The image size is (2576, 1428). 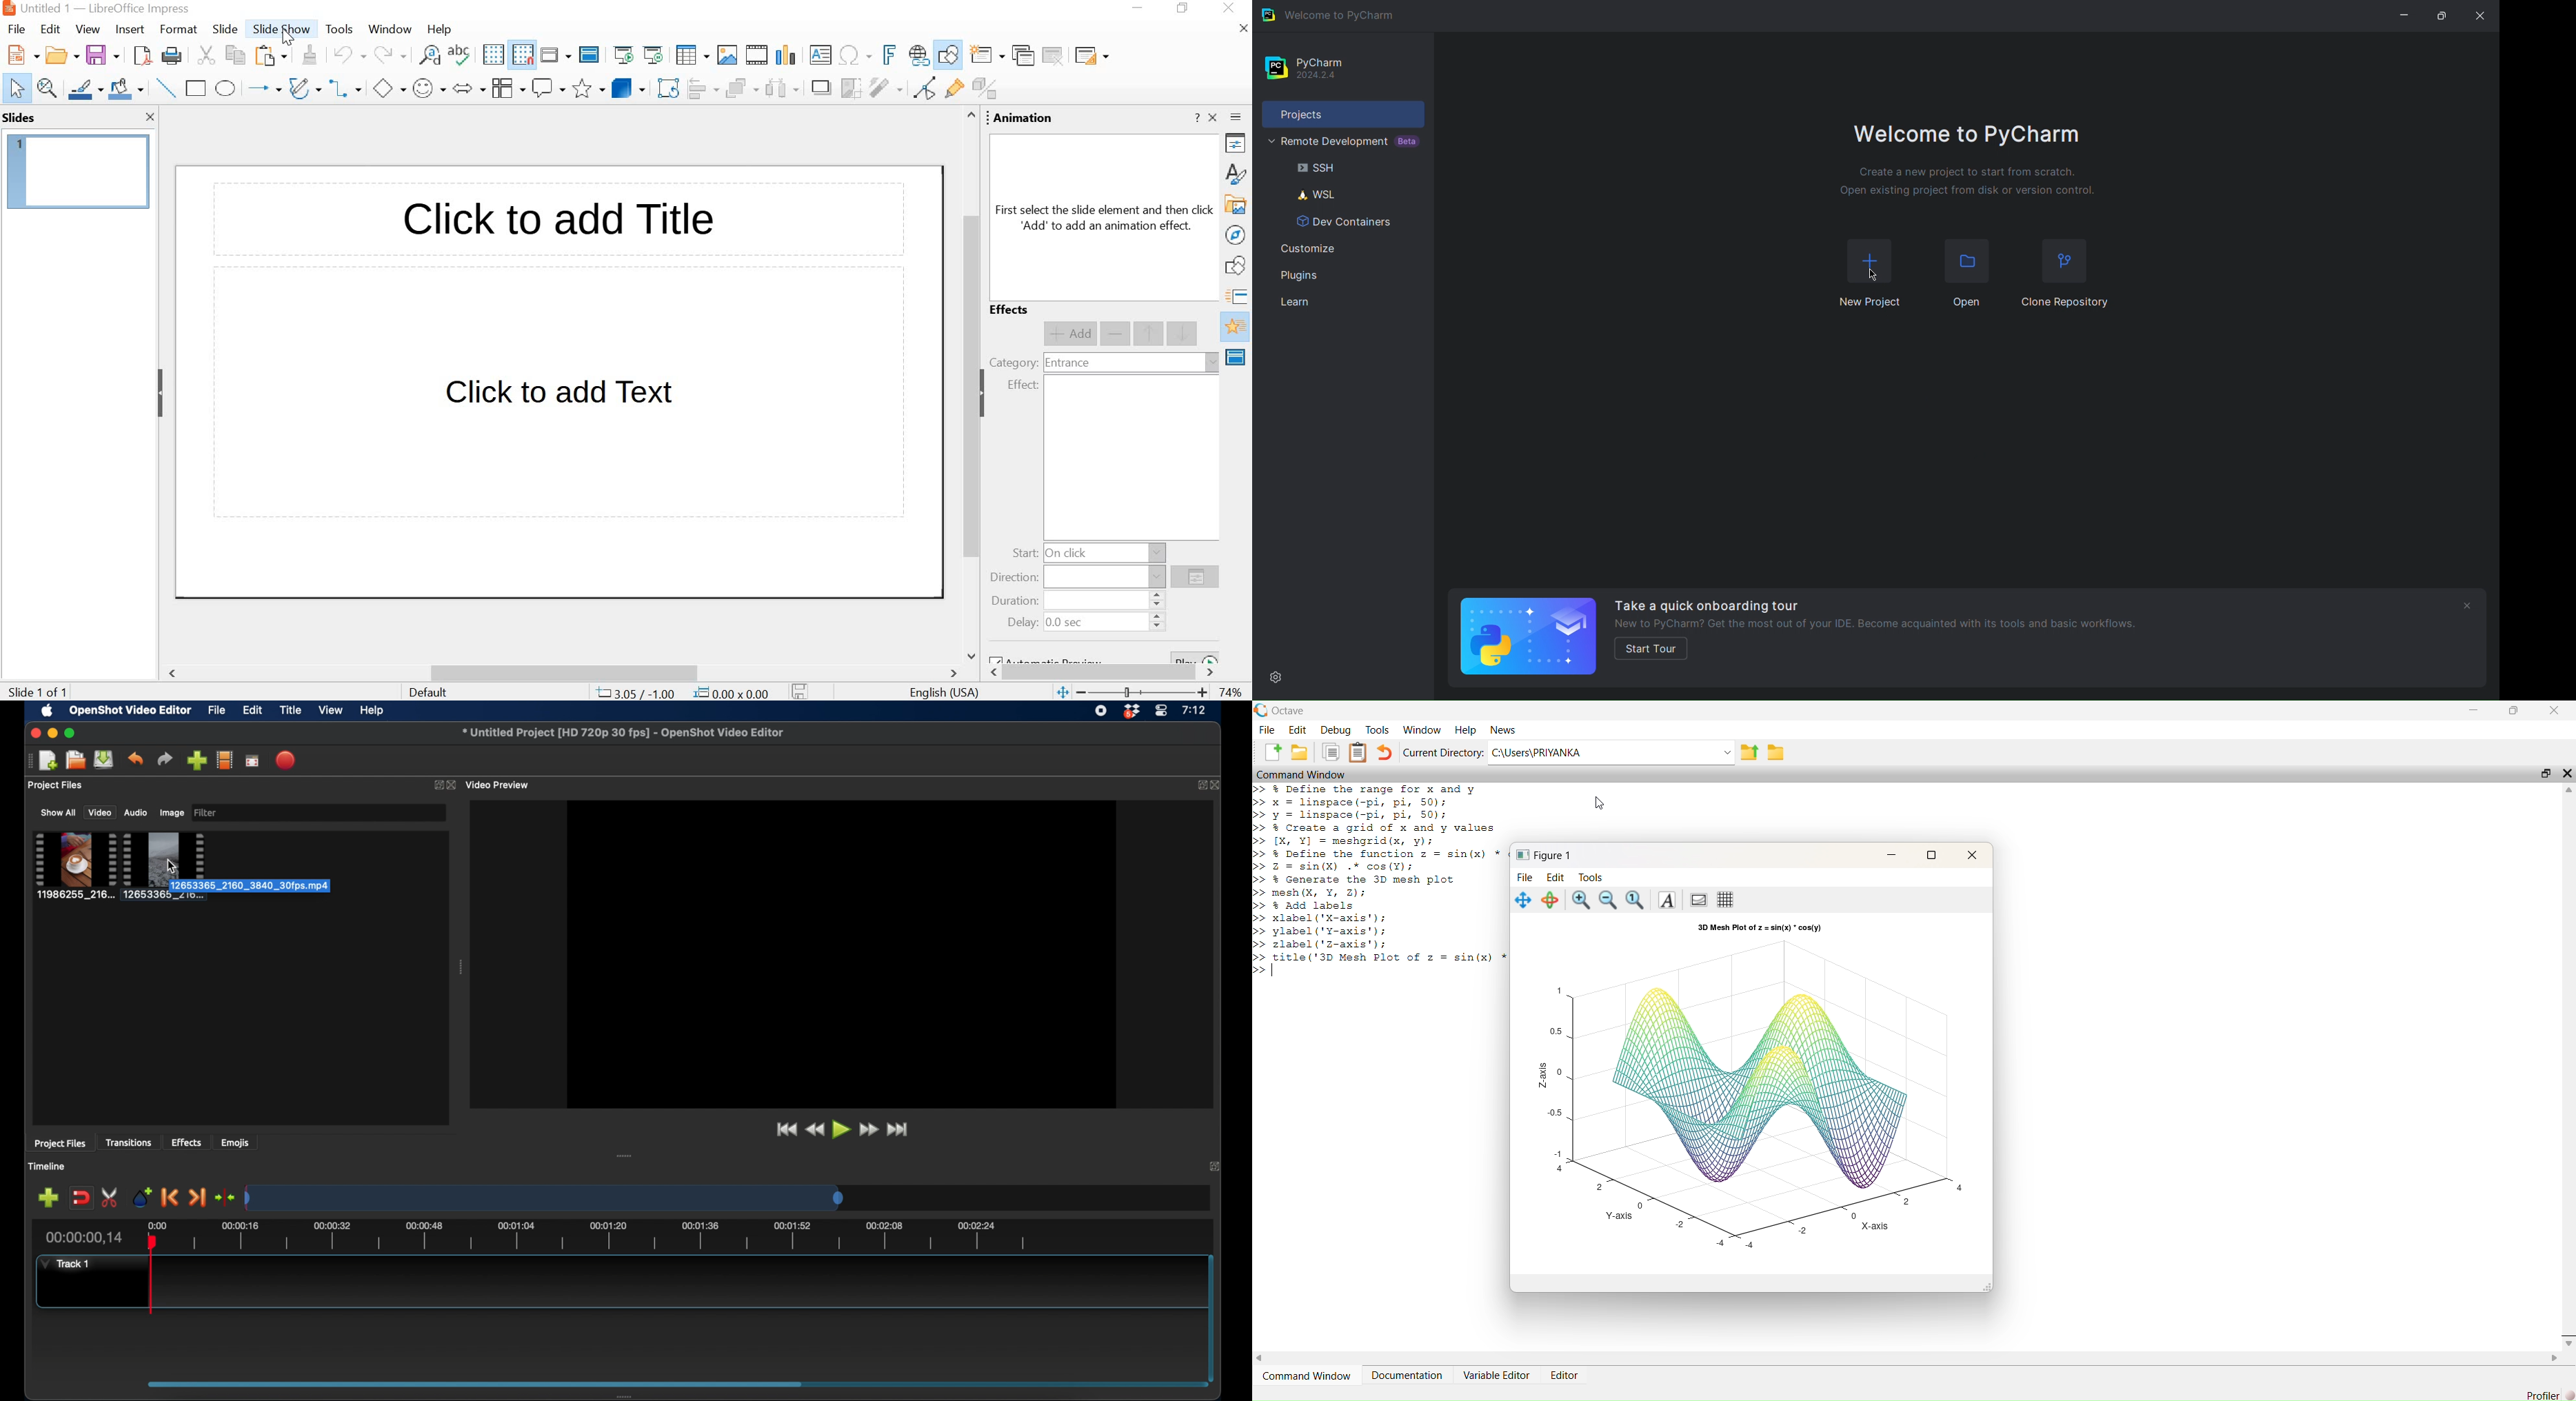 I want to click on arrange, so click(x=740, y=89).